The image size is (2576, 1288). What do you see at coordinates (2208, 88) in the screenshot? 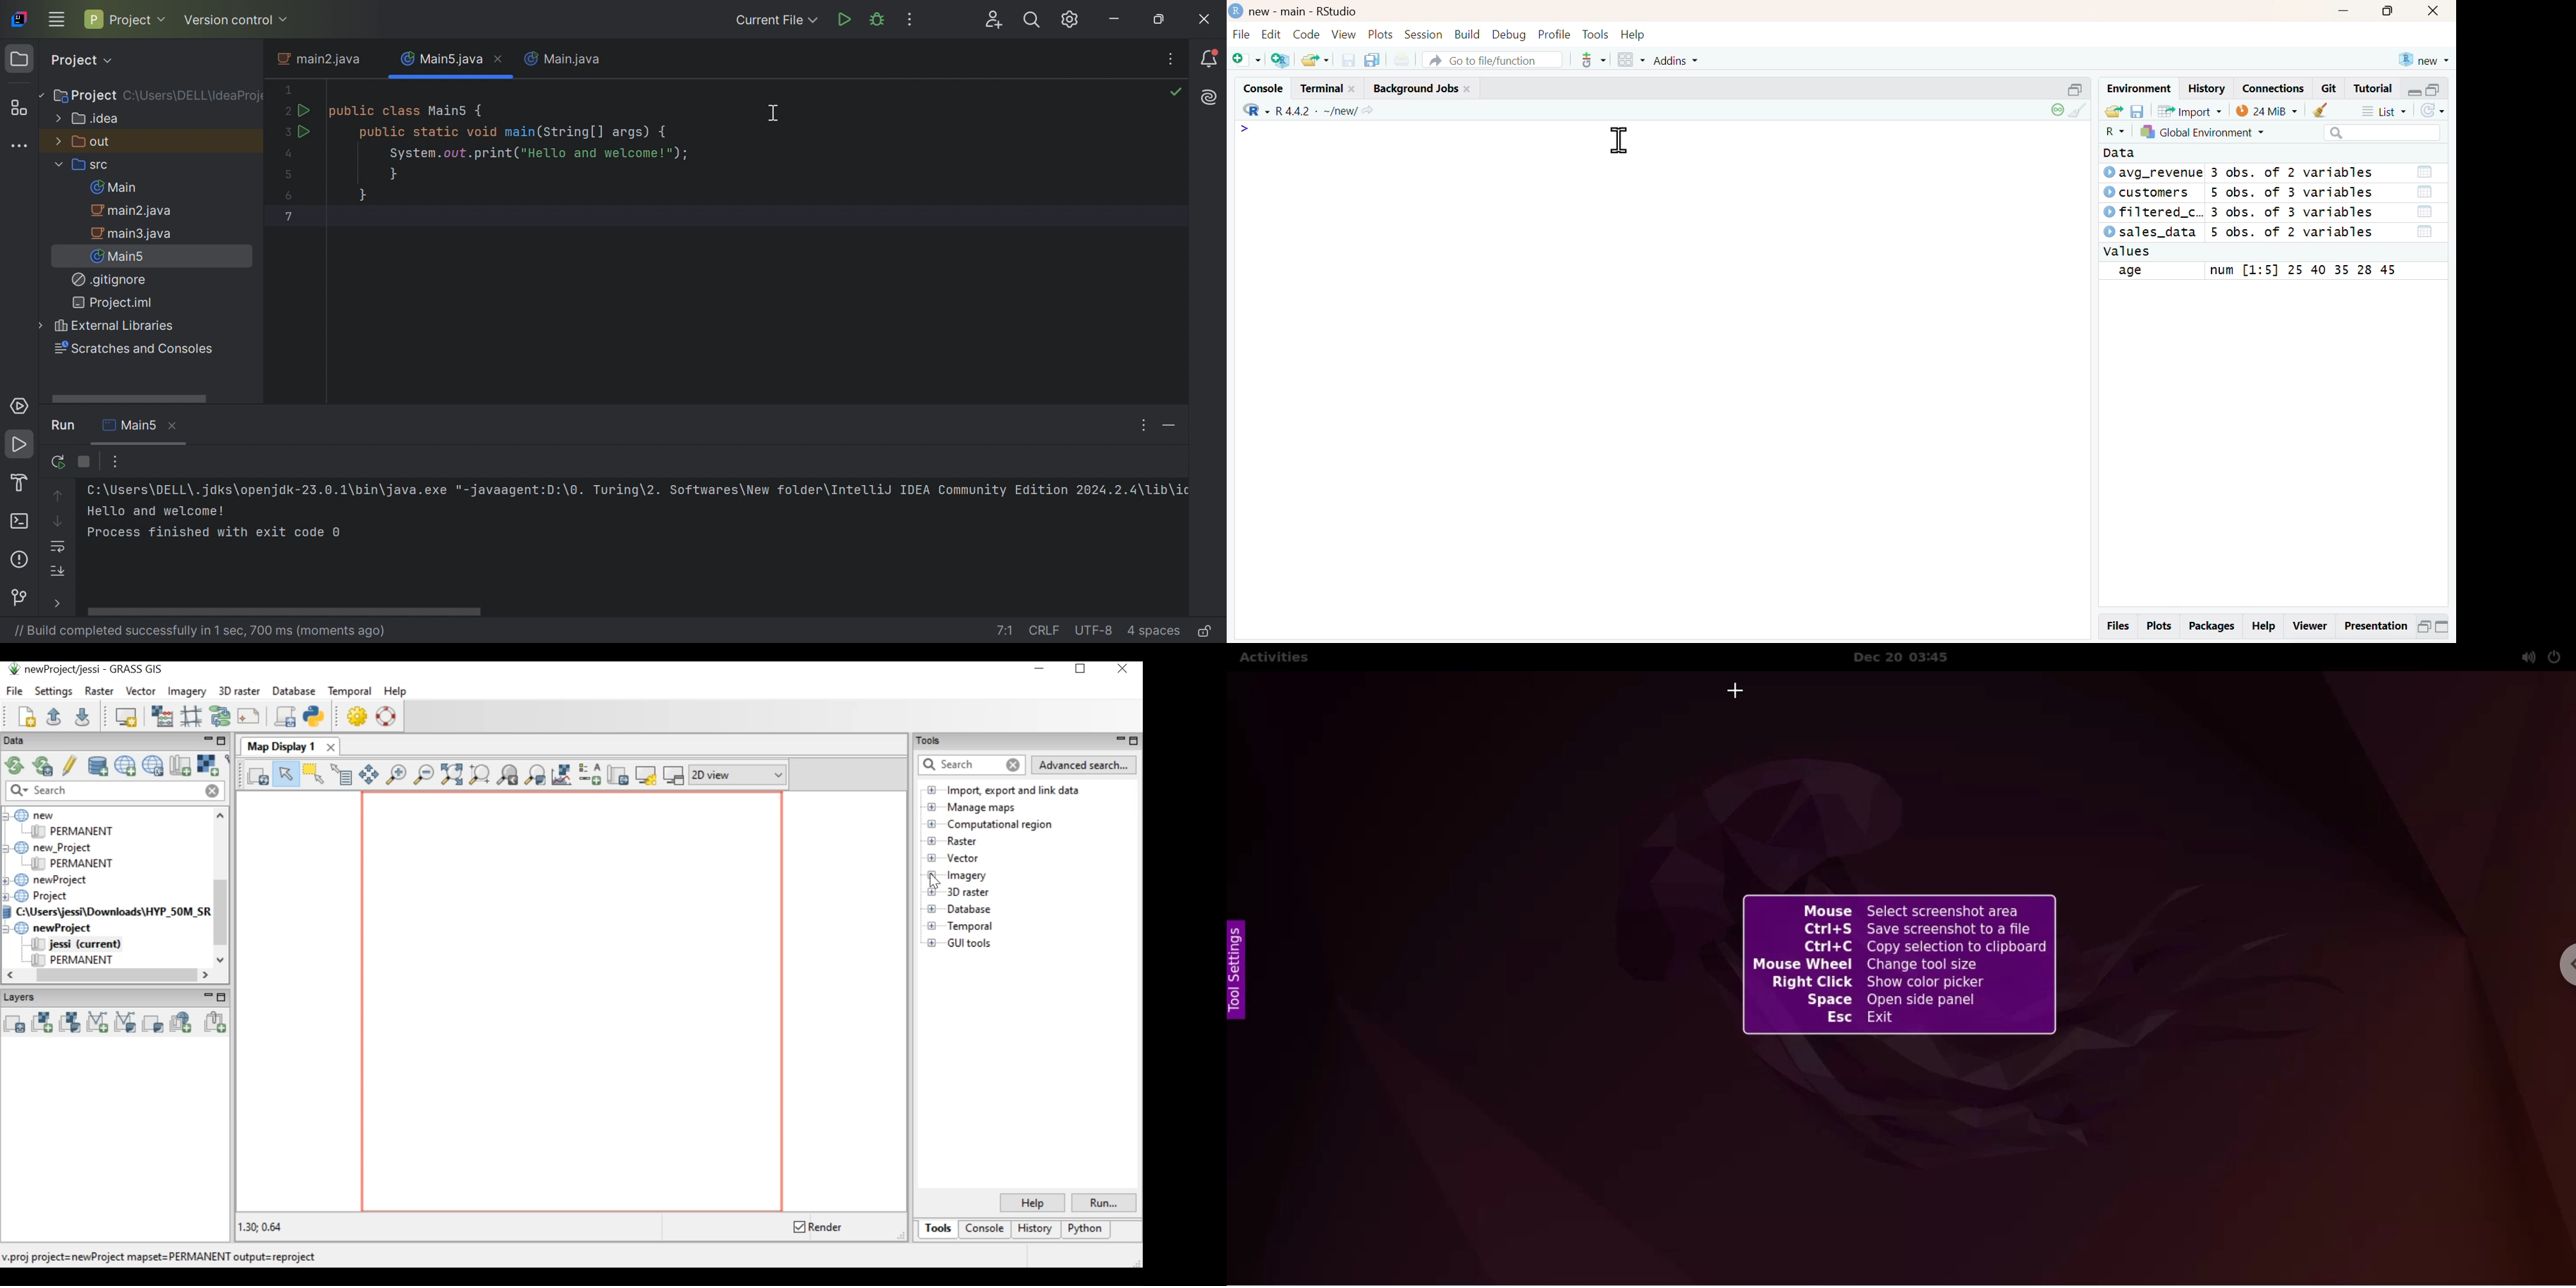
I see `History` at bounding box center [2208, 88].